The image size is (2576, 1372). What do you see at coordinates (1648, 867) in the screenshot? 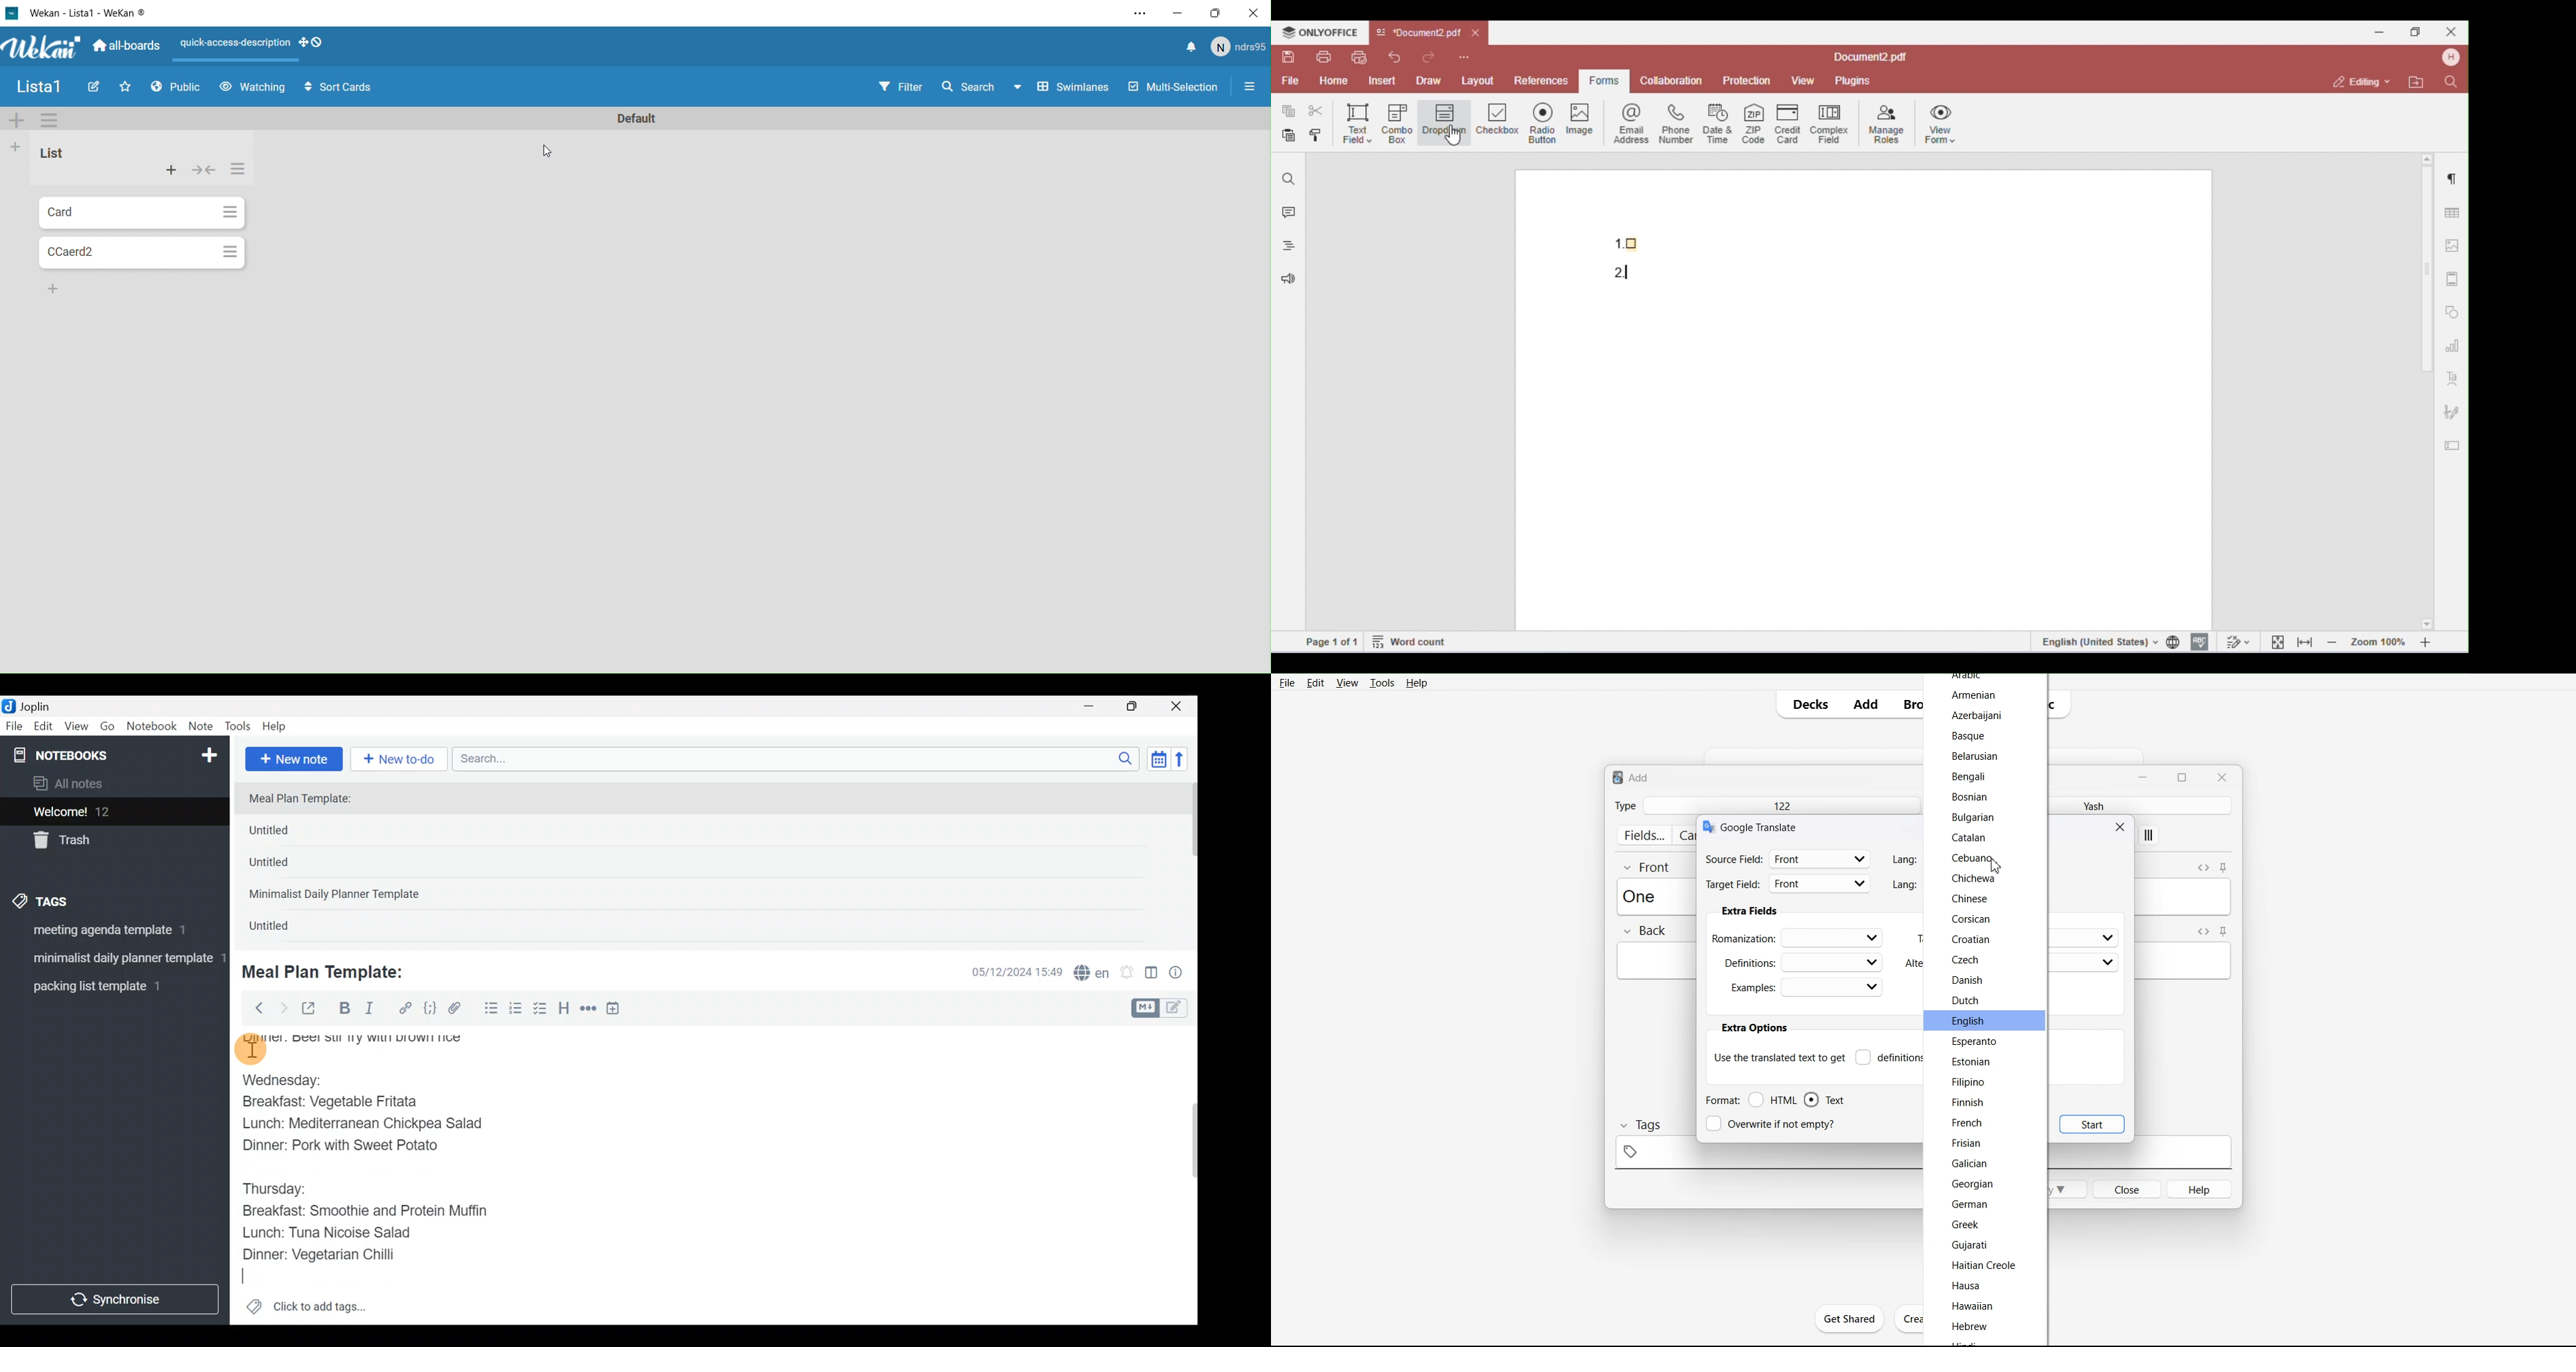
I see `Front` at bounding box center [1648, 867].